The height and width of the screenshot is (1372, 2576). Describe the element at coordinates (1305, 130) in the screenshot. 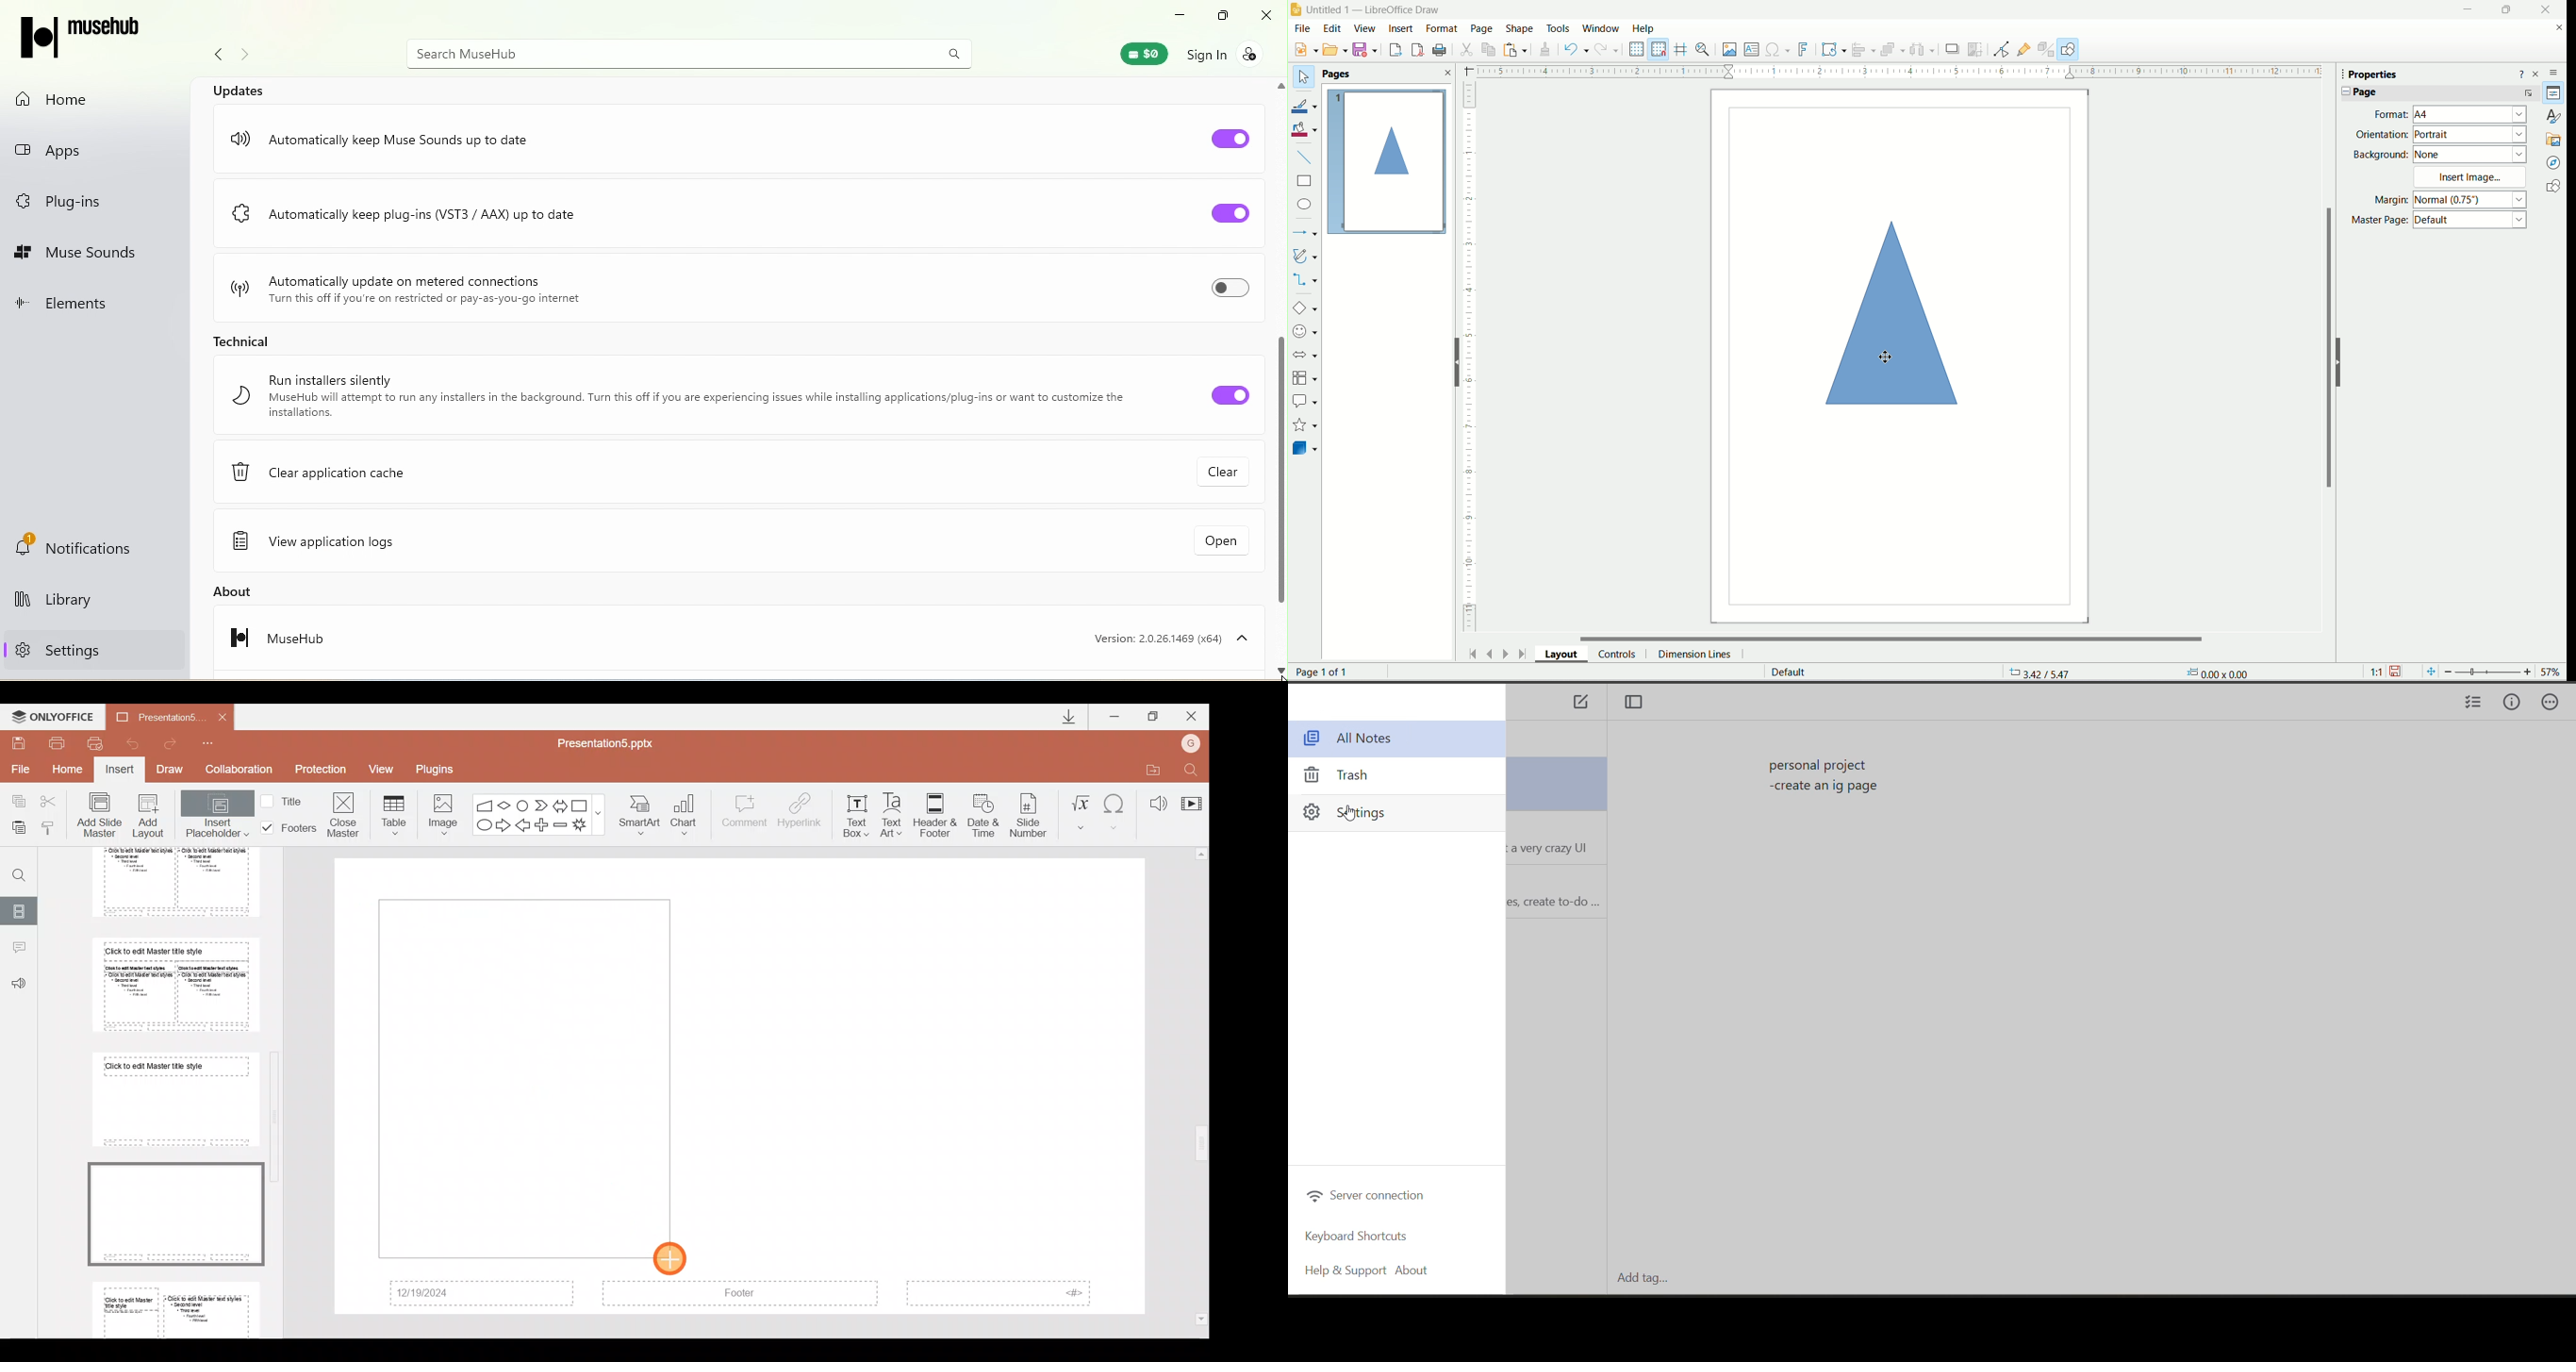

I see `Fill Color` at that location.